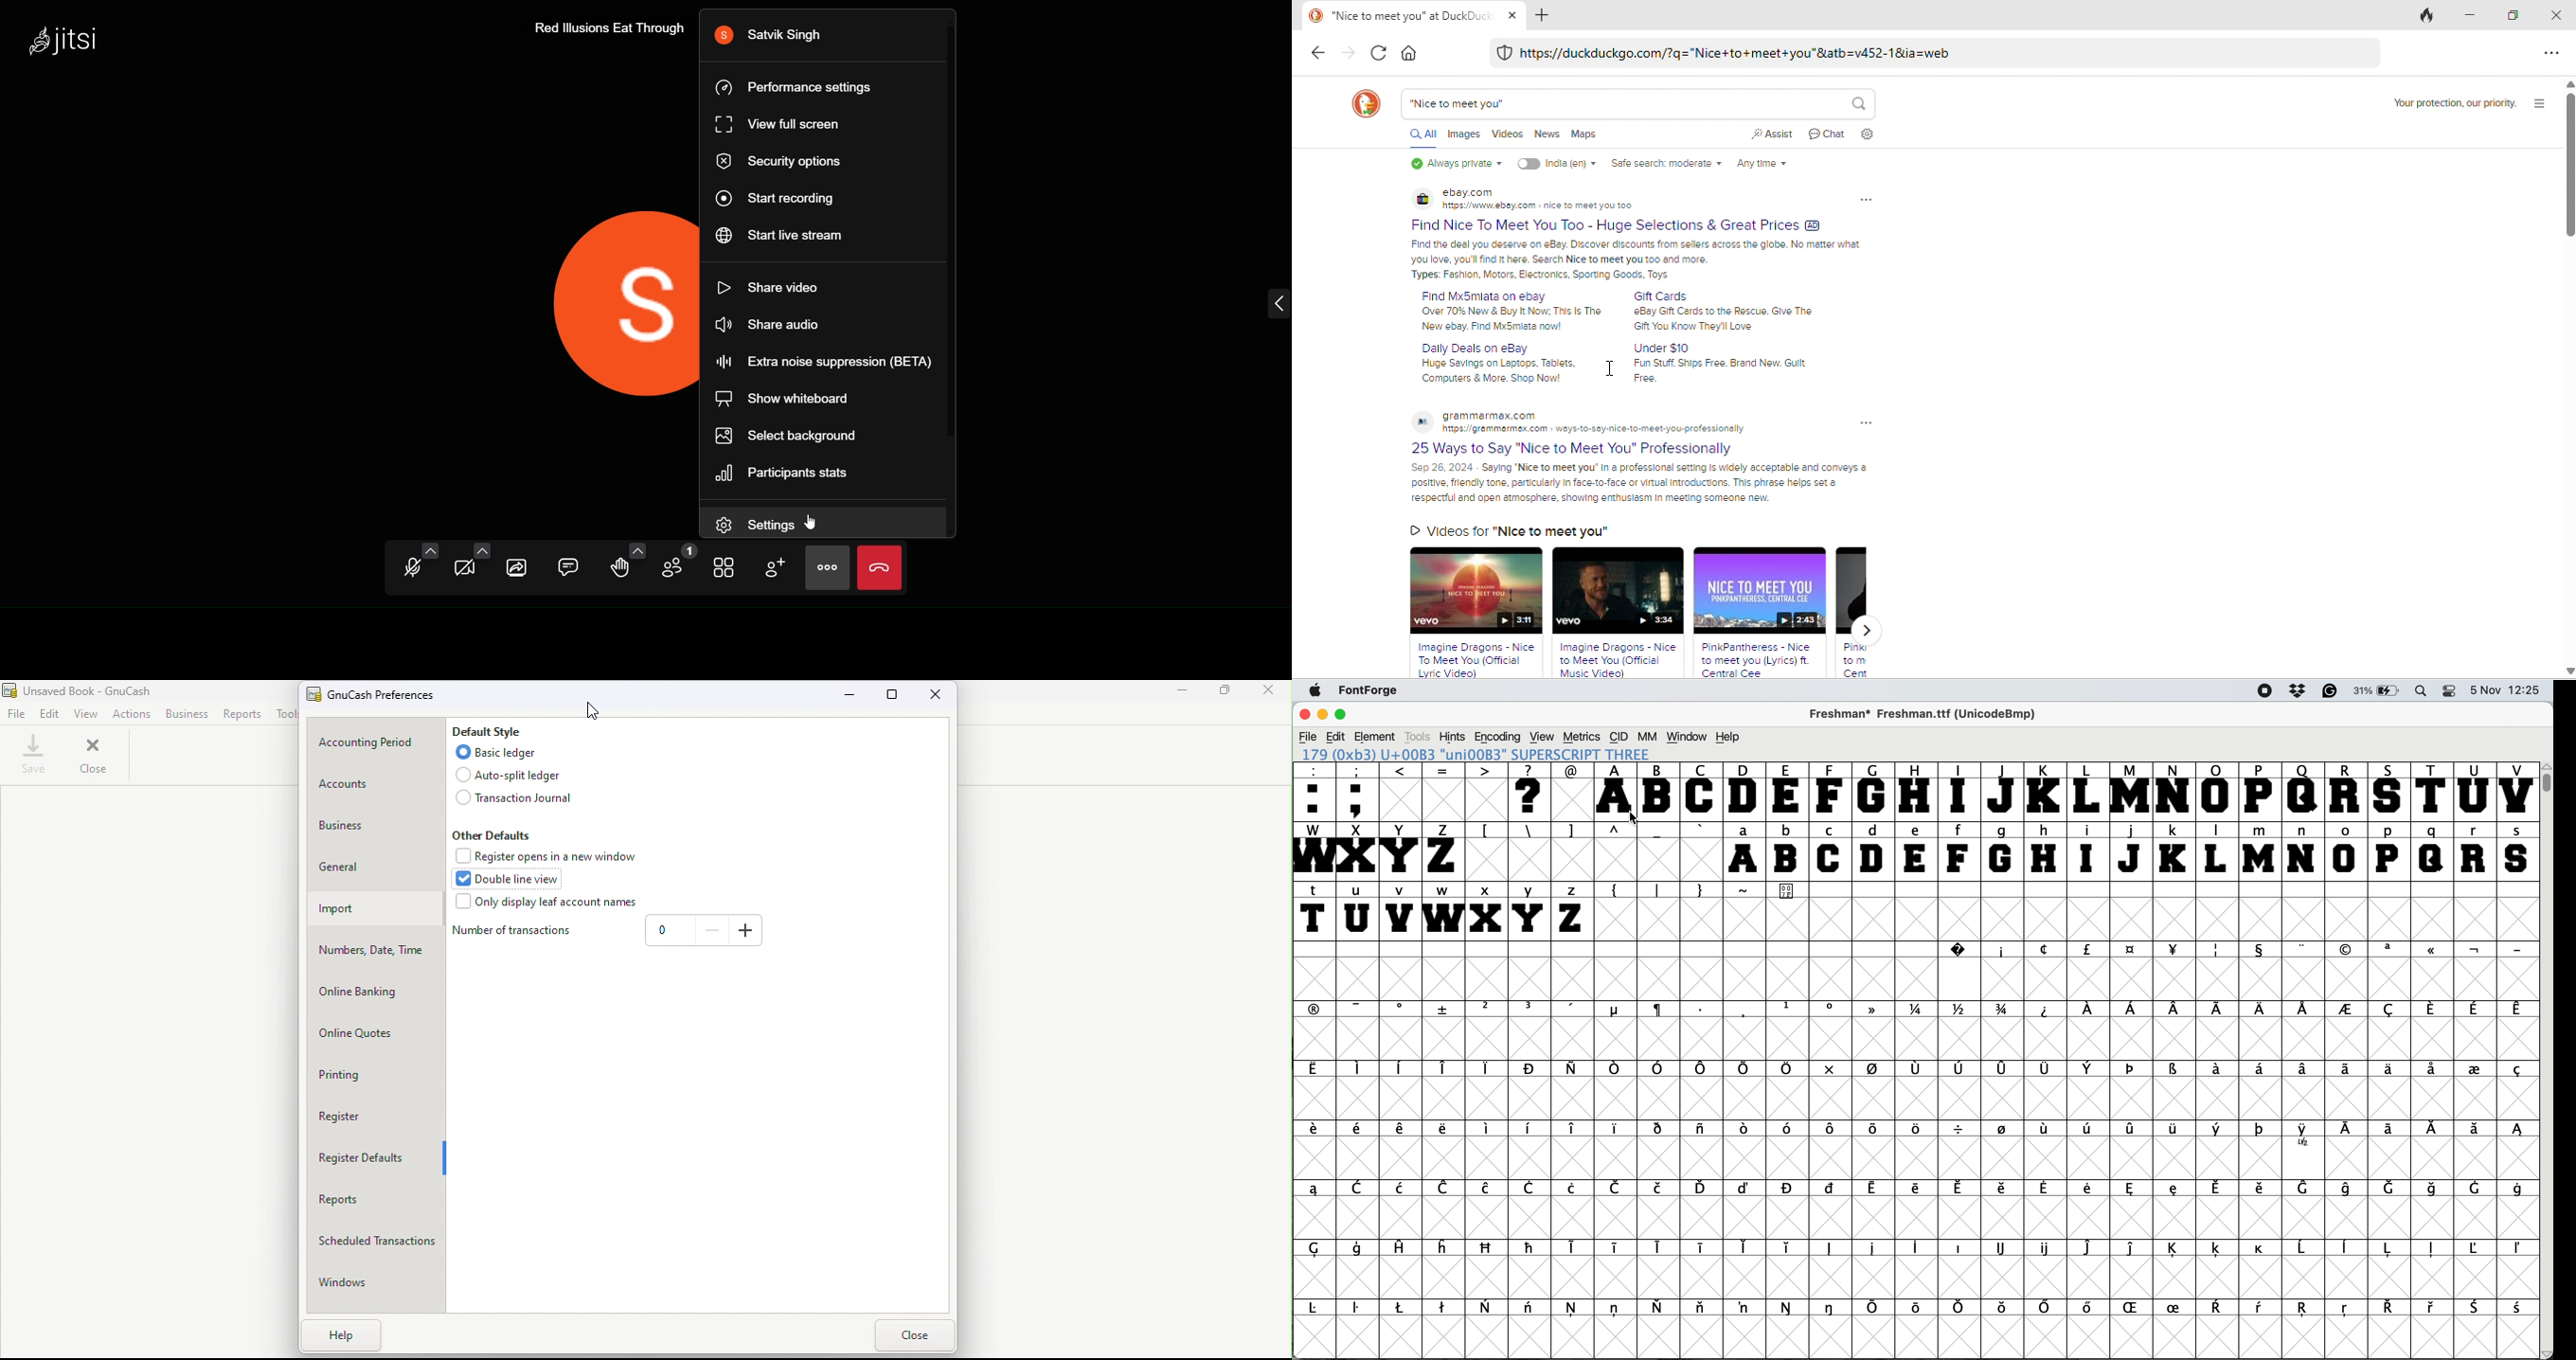 This screenshot has width=2576, height=1372. Describe the element at coordinates (2470, 13) in the screenshot. I see `minimize` at that location.